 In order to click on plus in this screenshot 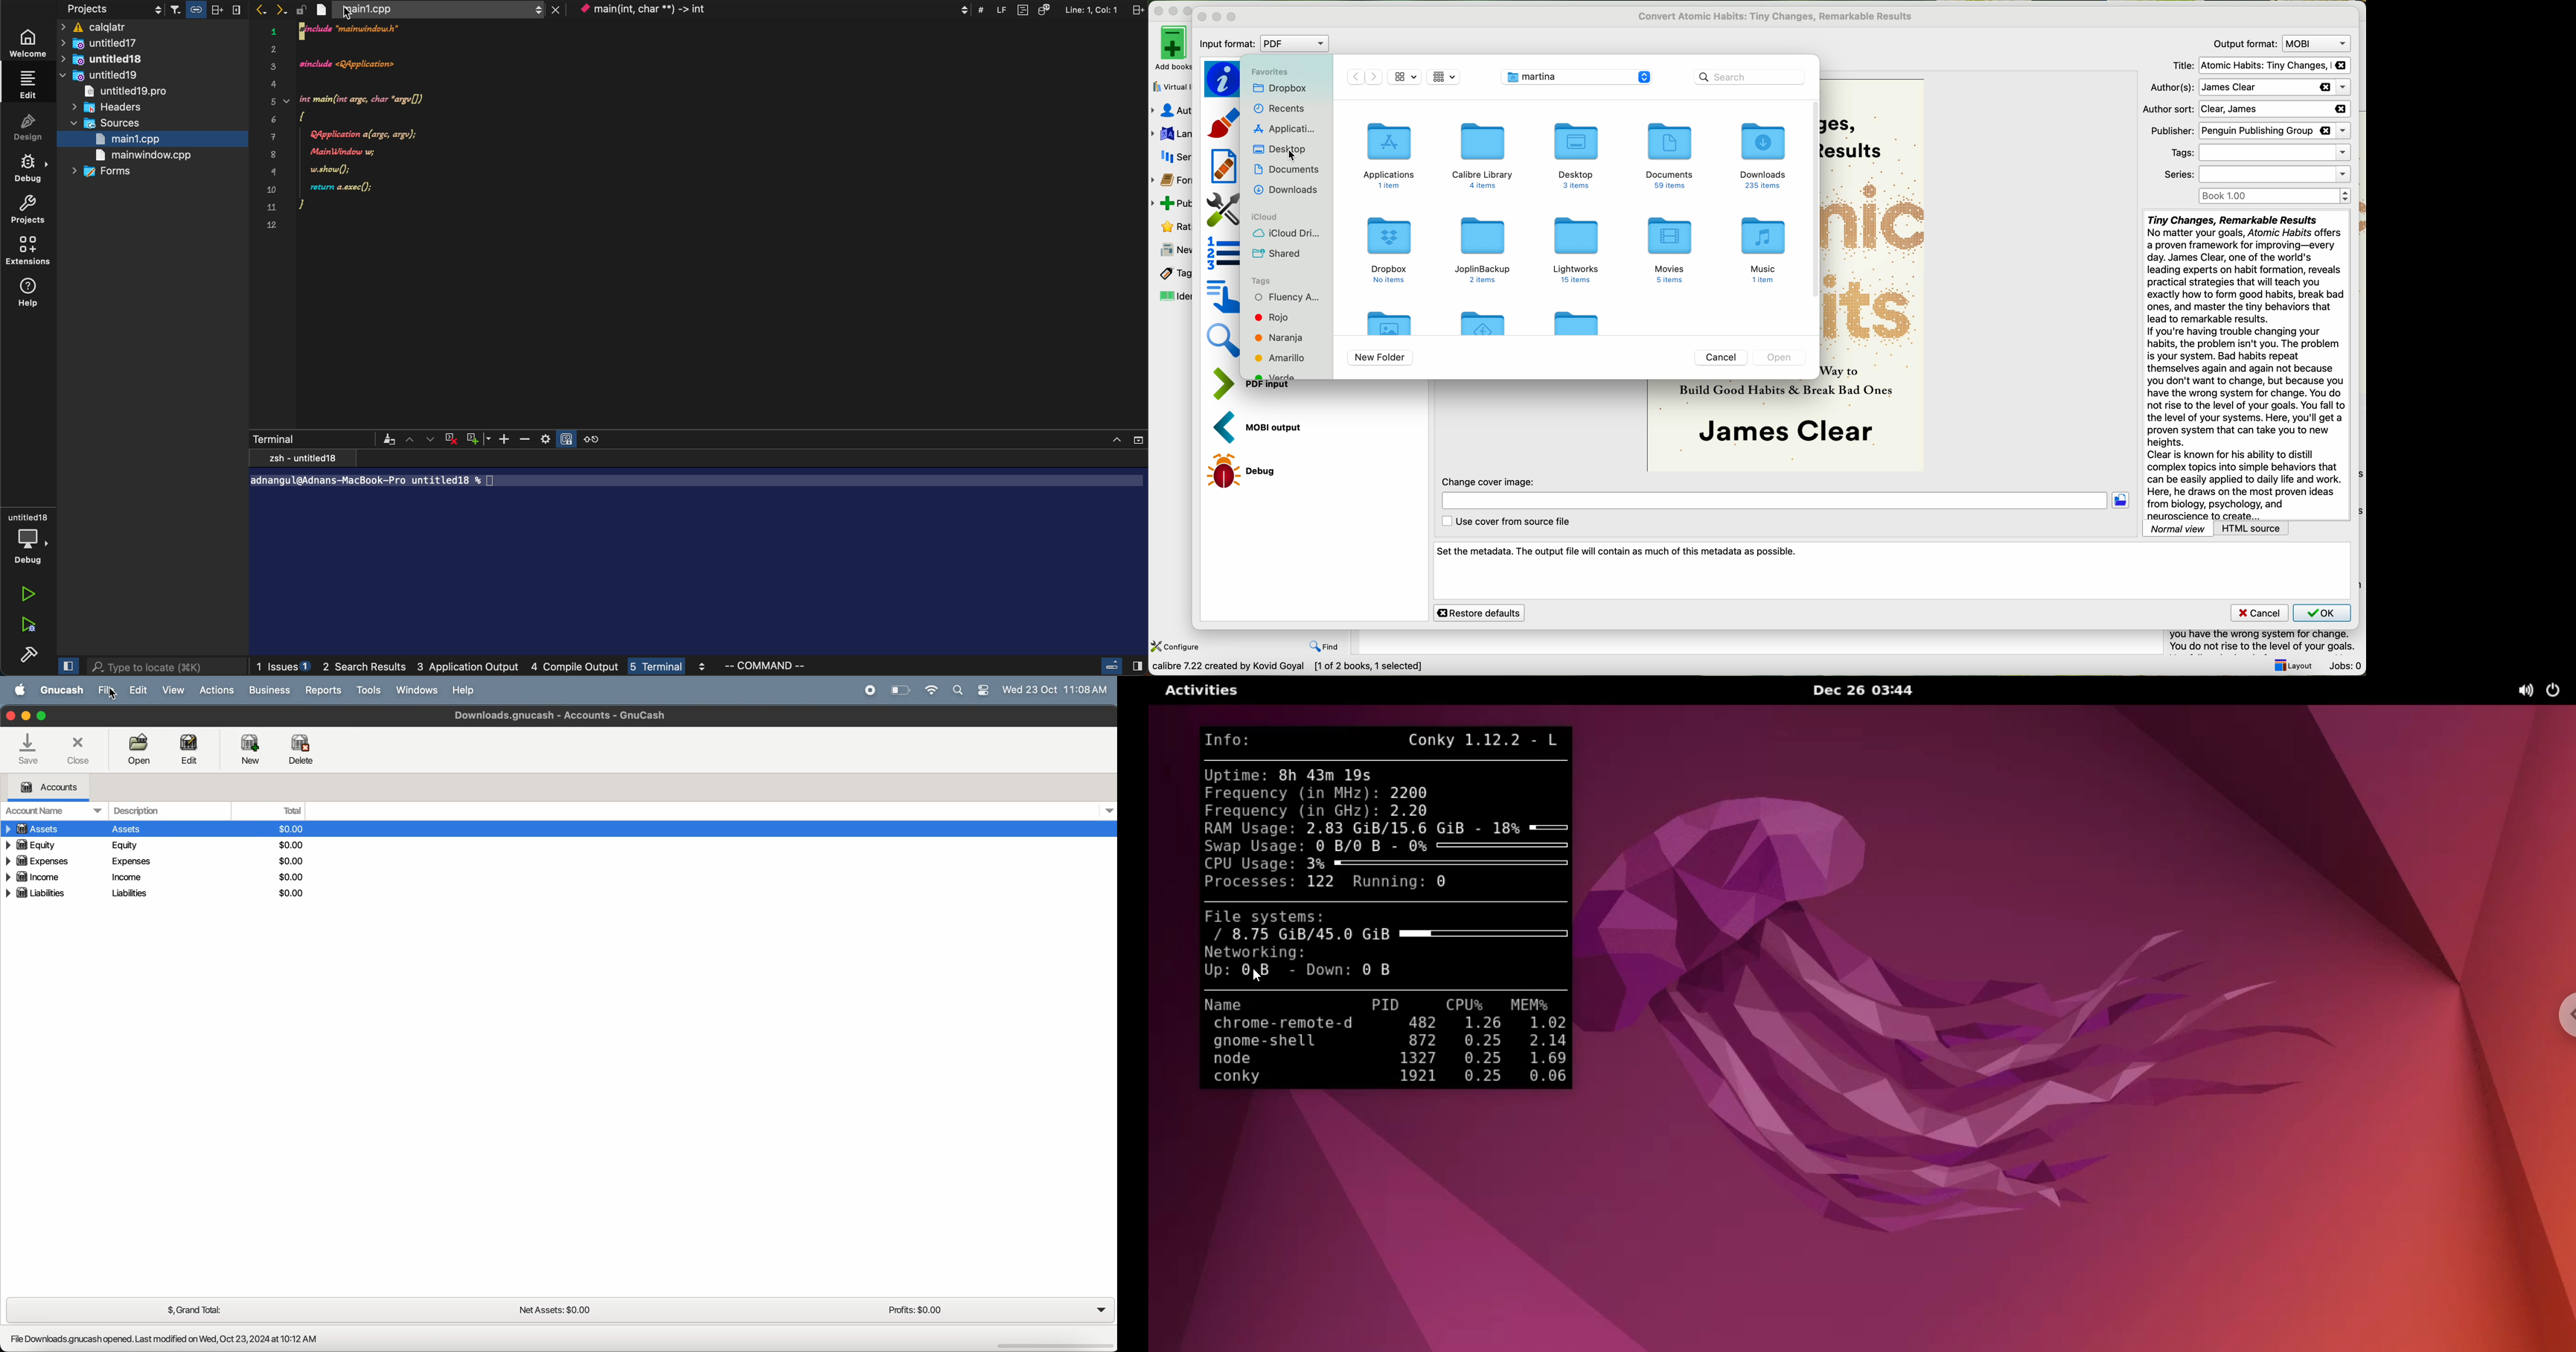, I will do `click(480, 439)`.